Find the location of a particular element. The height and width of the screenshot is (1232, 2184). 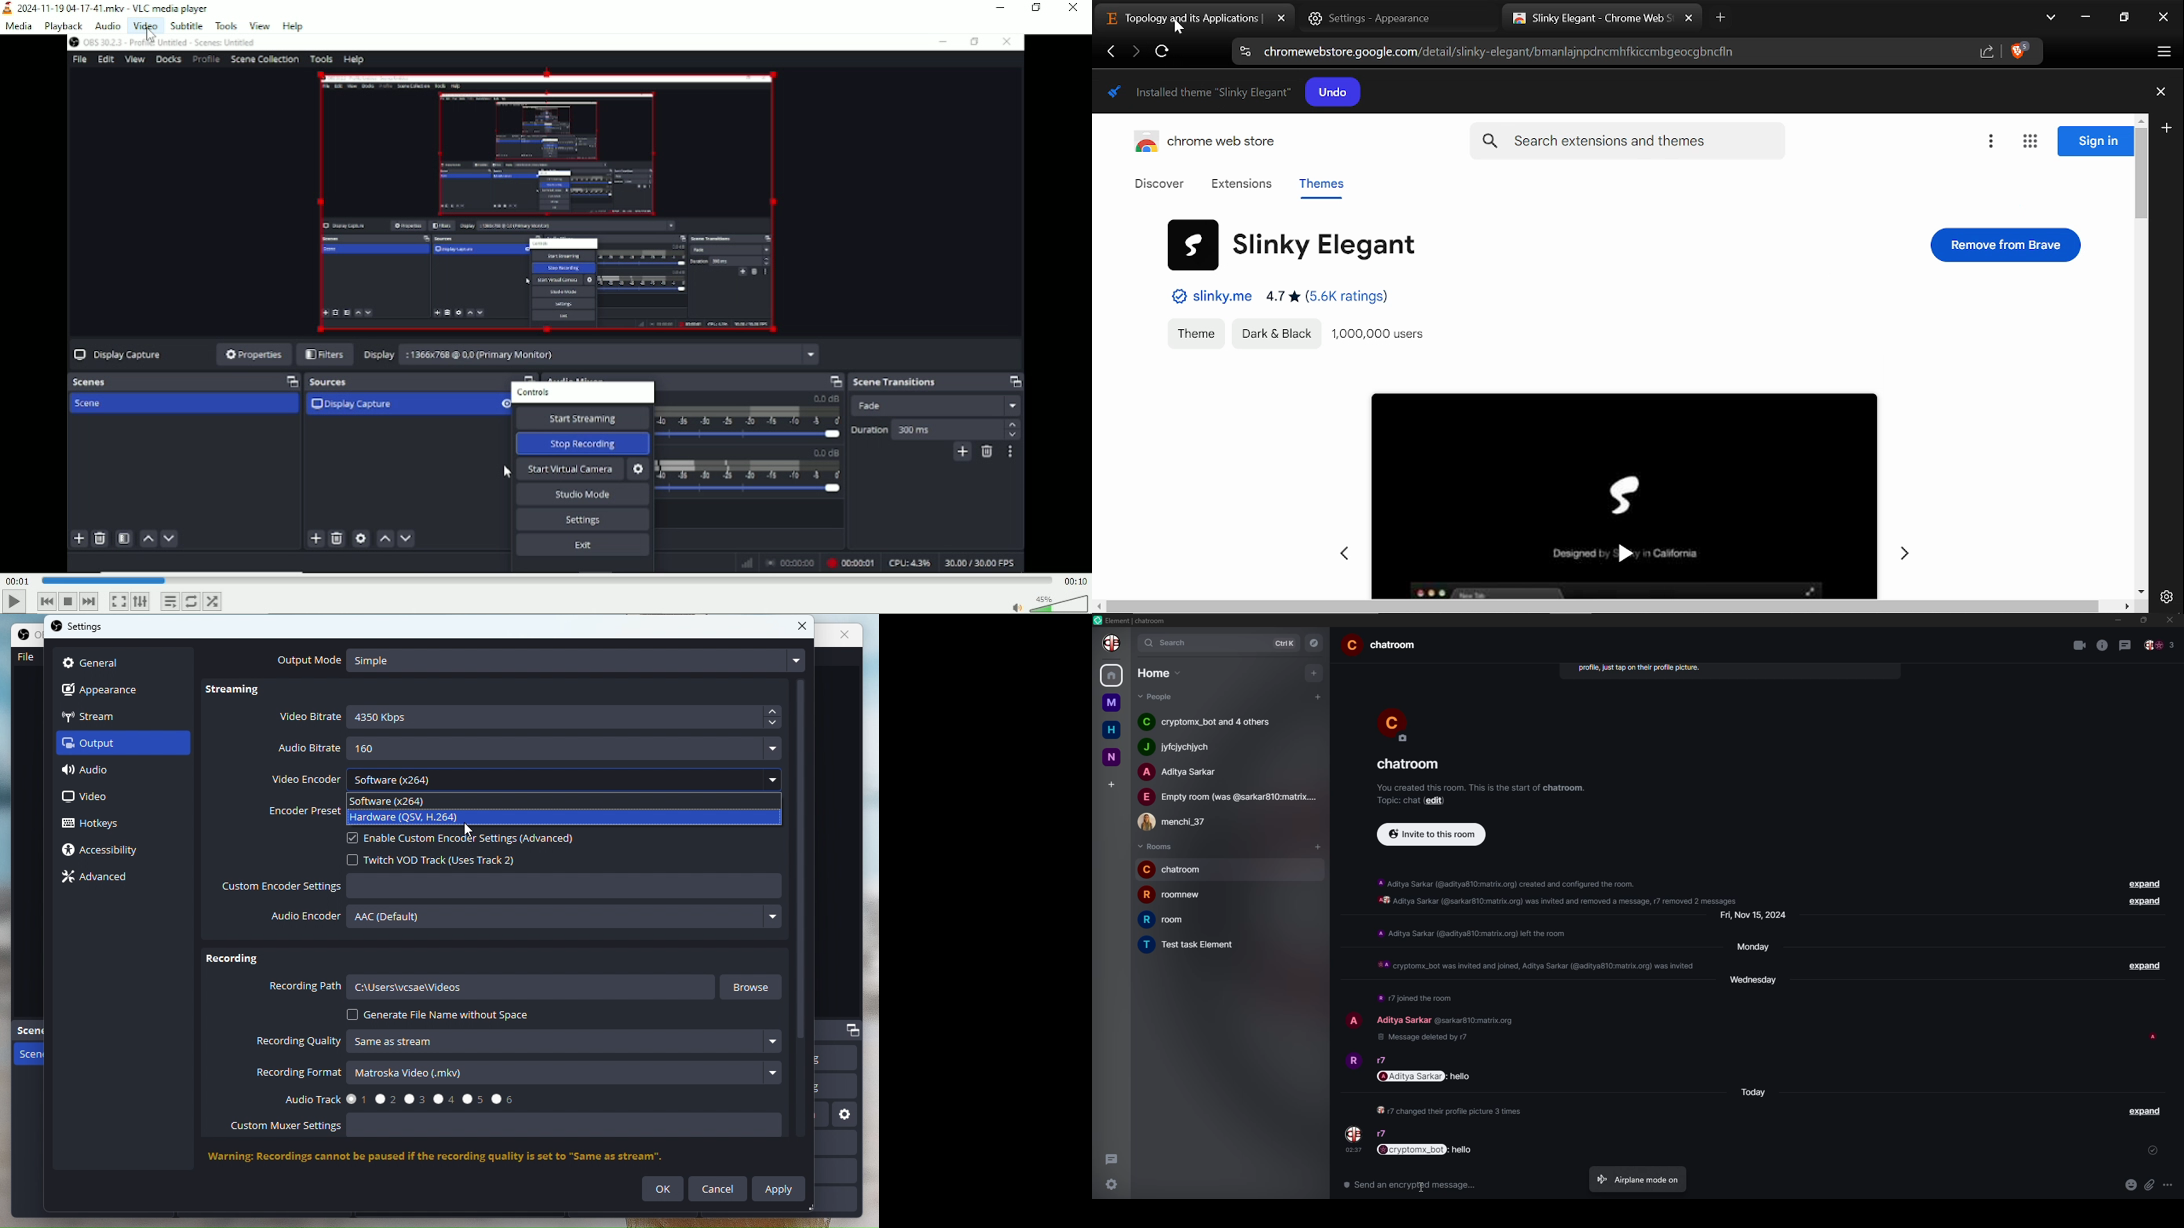

people is located at coordinates (2159, 645).